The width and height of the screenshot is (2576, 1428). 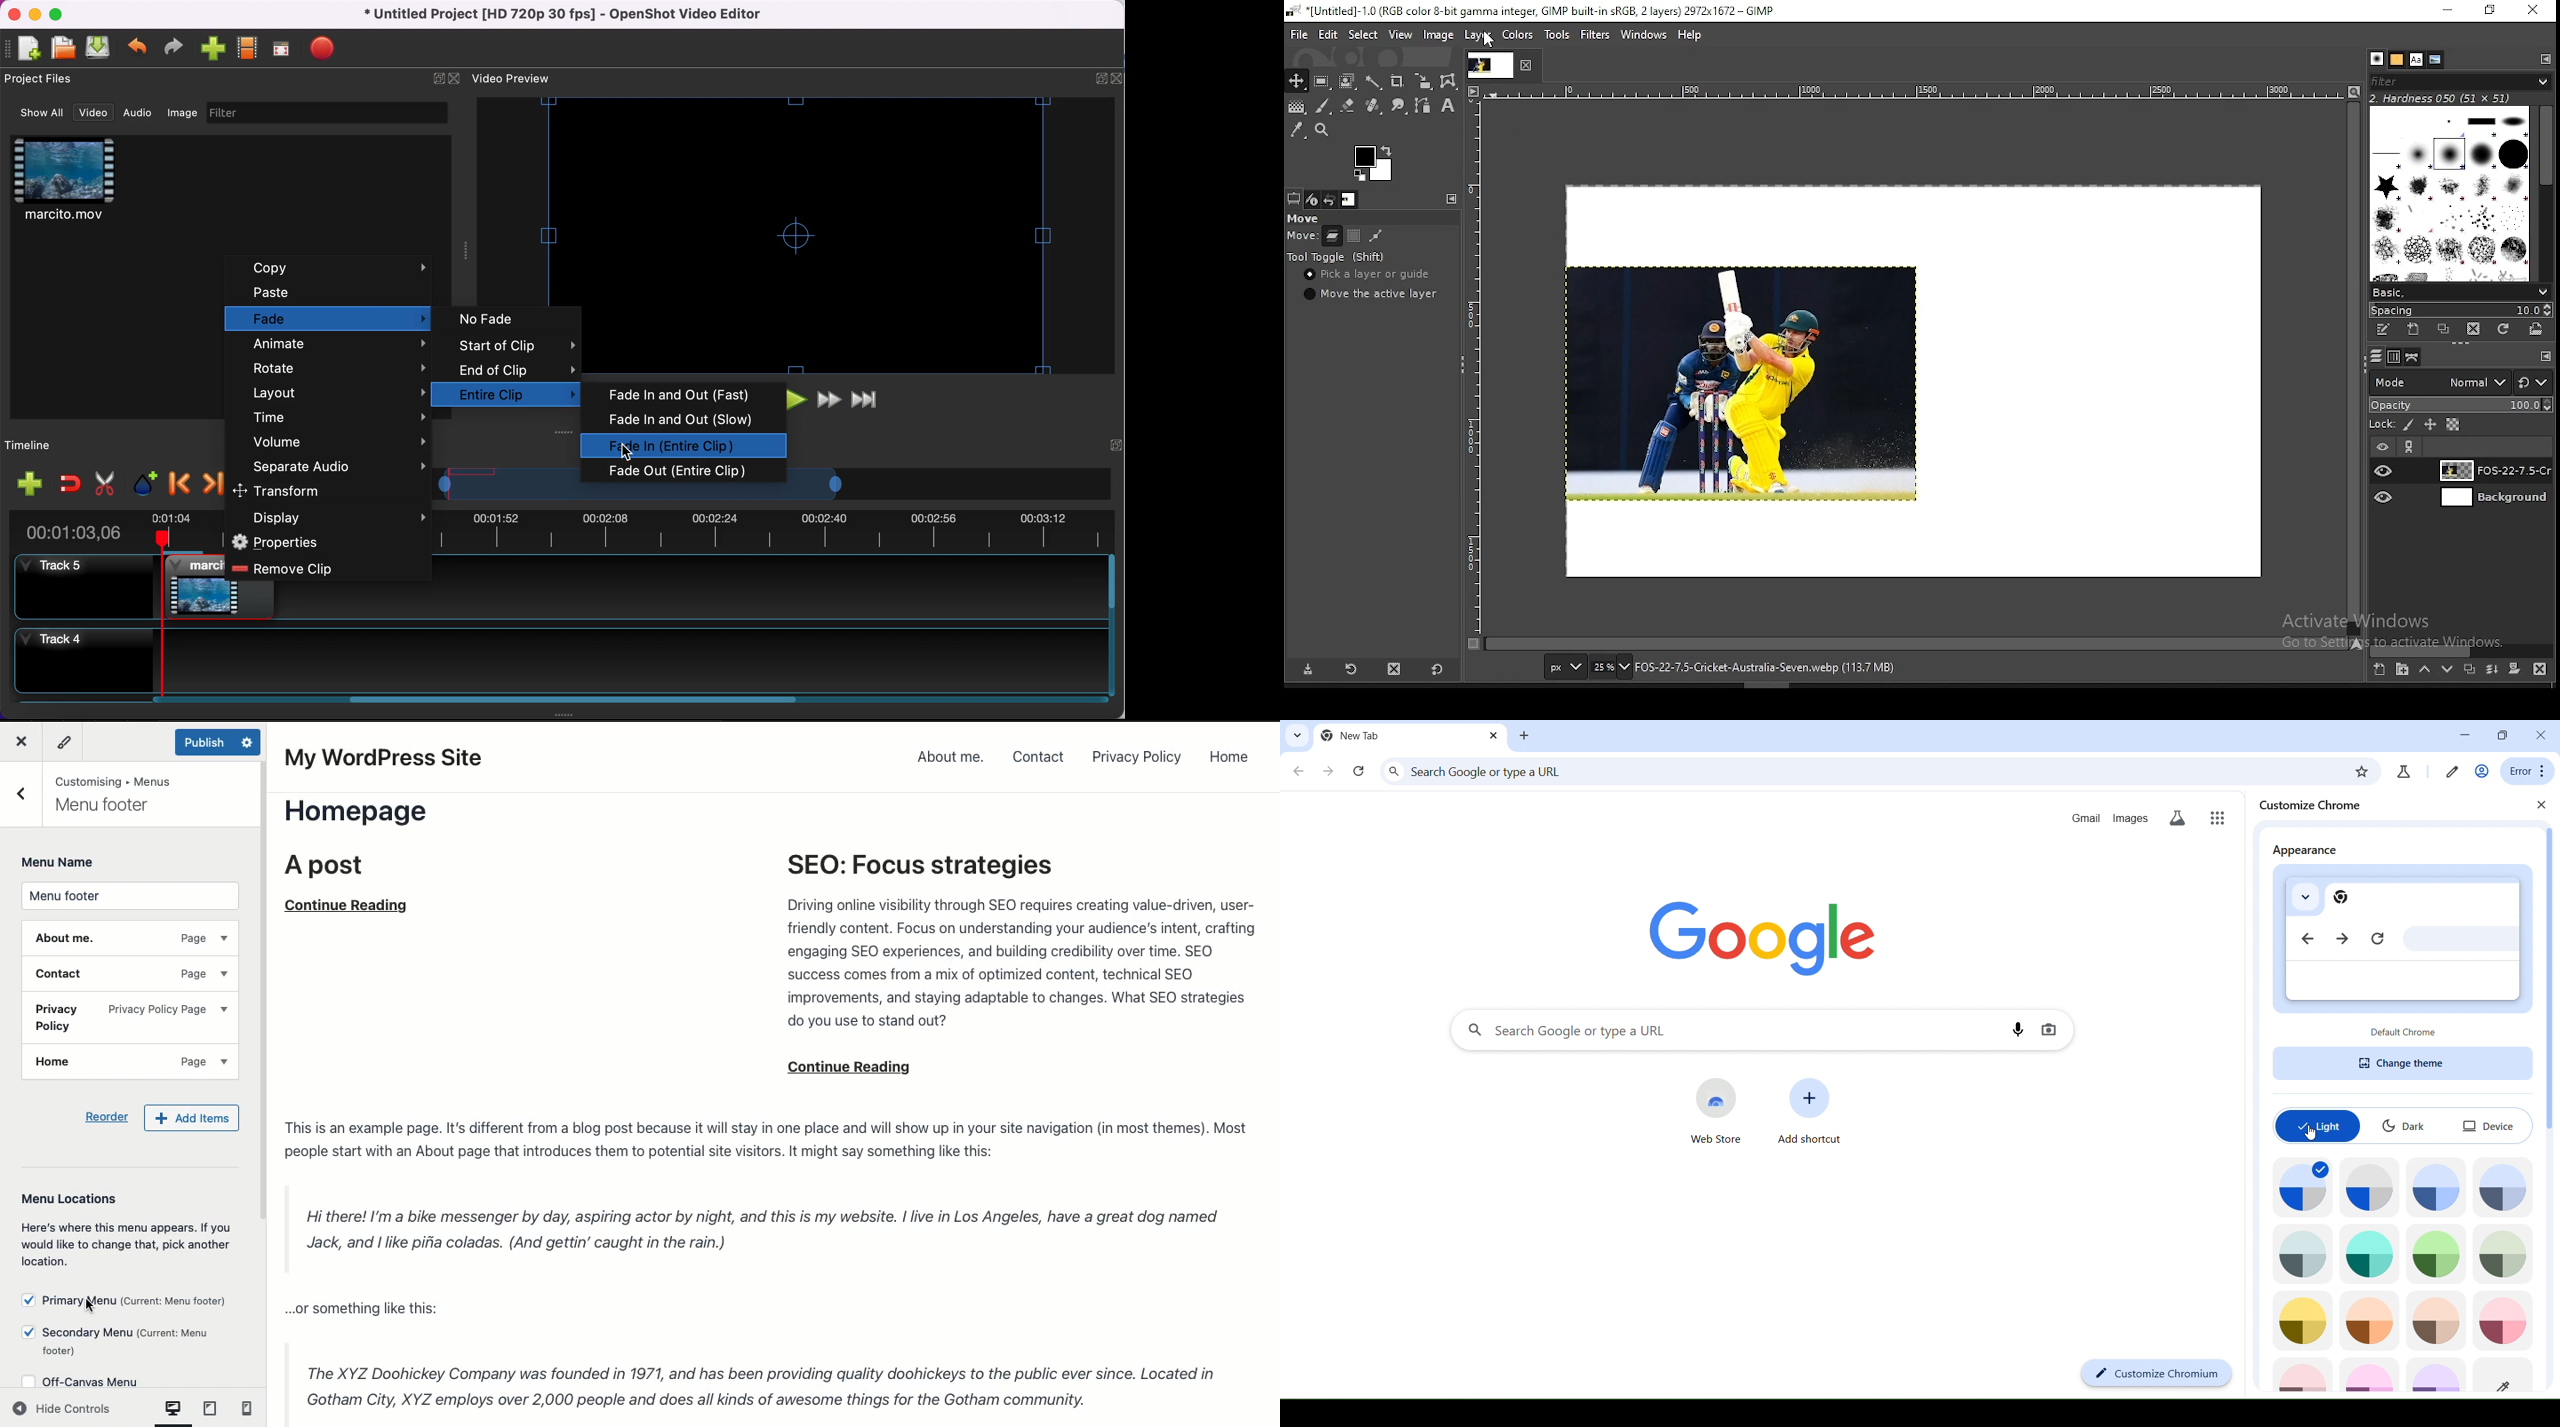 What do you see at coordinates (43, 447) in the screenshot?
I see `timeline` at bounding box center [43, 447].